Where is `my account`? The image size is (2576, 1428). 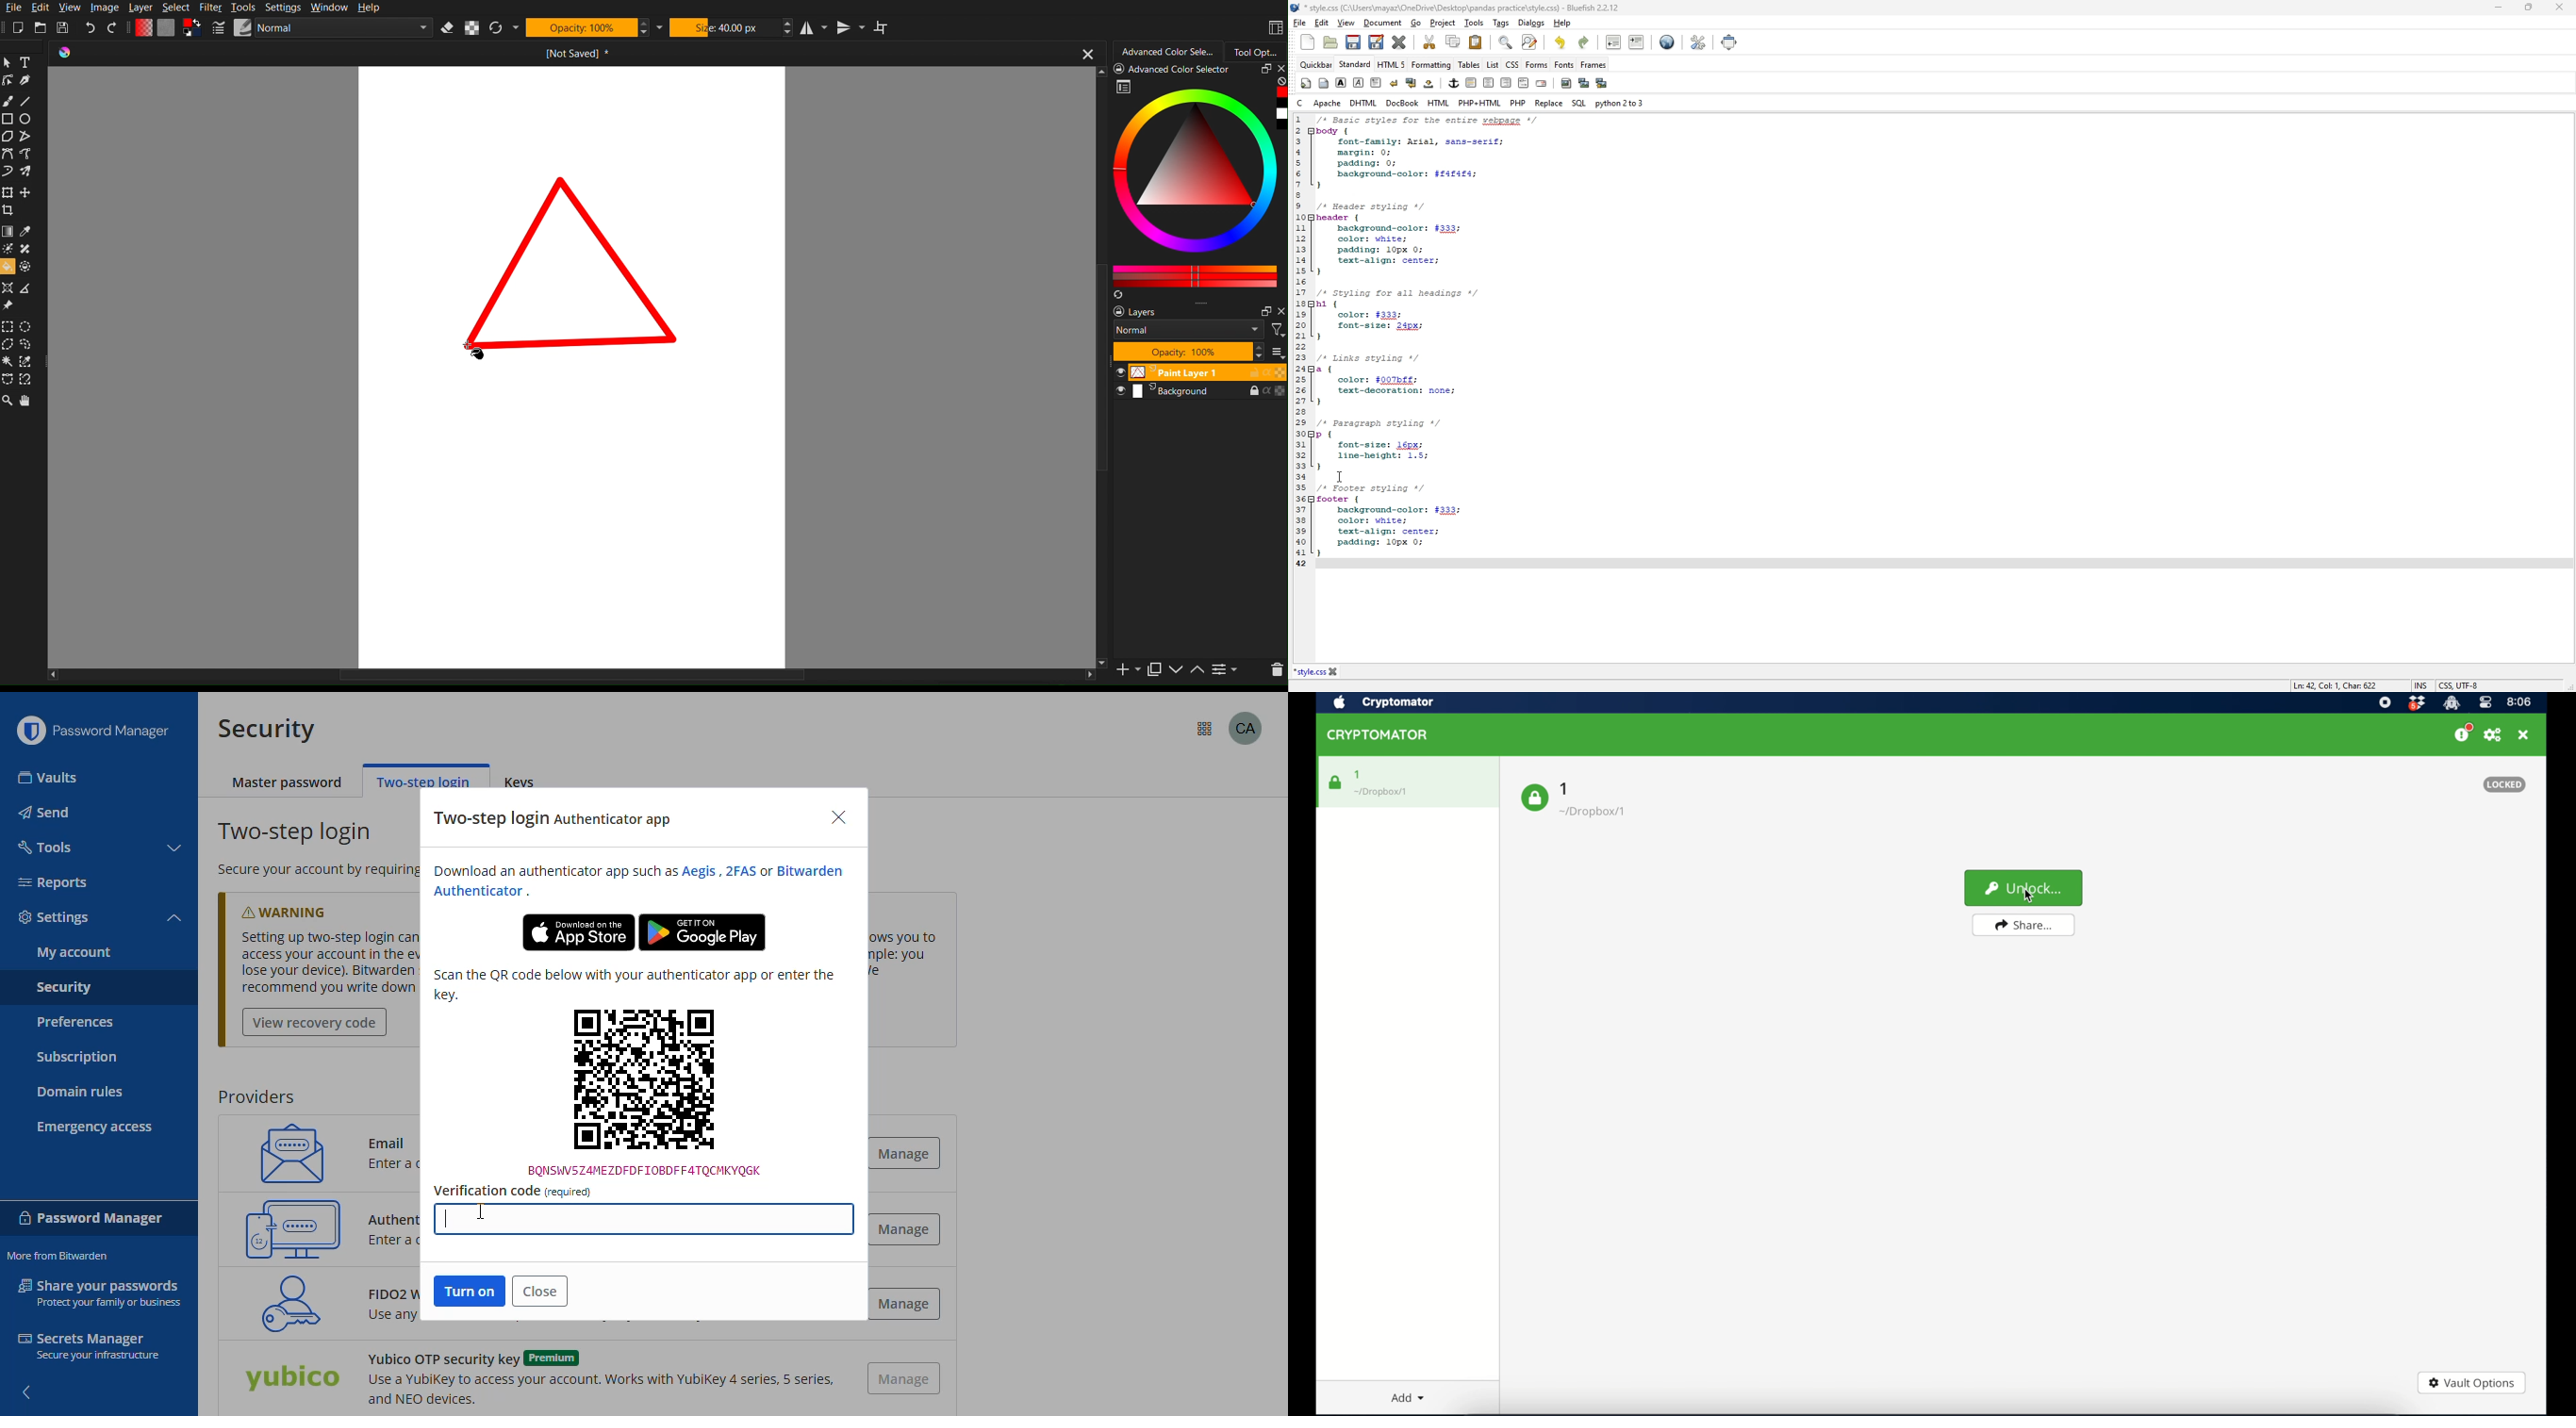 my account is located at coordinates (74, 952).